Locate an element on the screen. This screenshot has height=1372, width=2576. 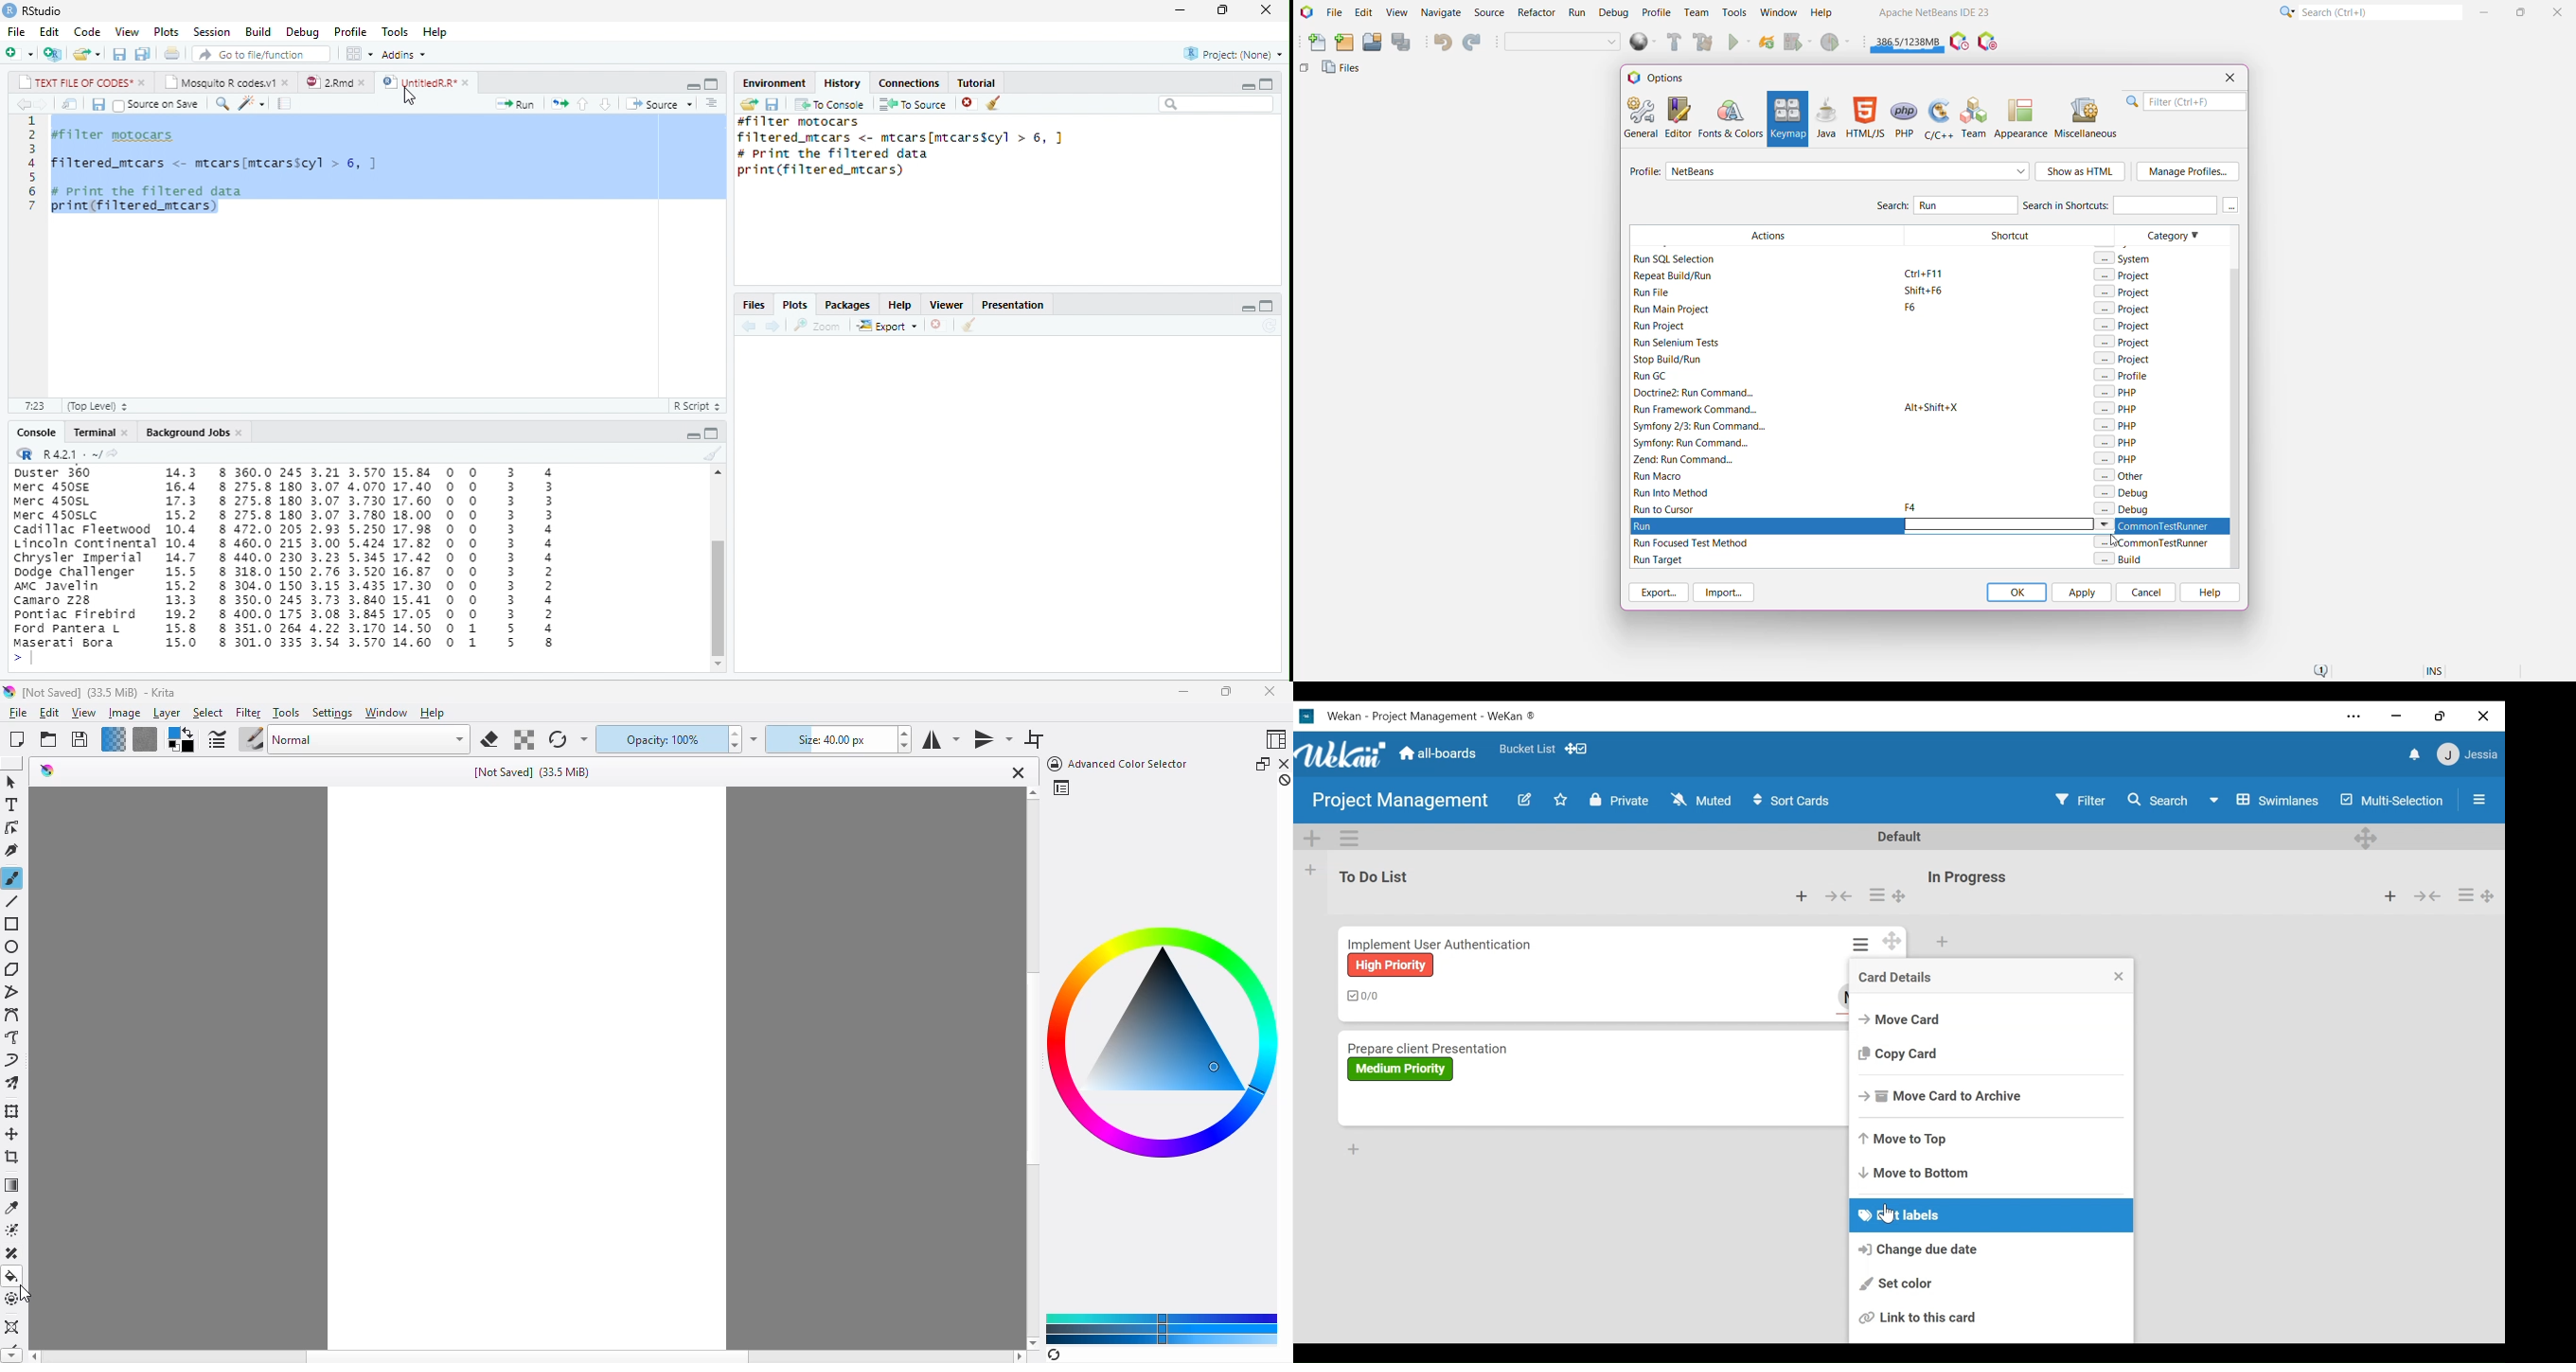
Top Level is located at coordinates (98, 406).